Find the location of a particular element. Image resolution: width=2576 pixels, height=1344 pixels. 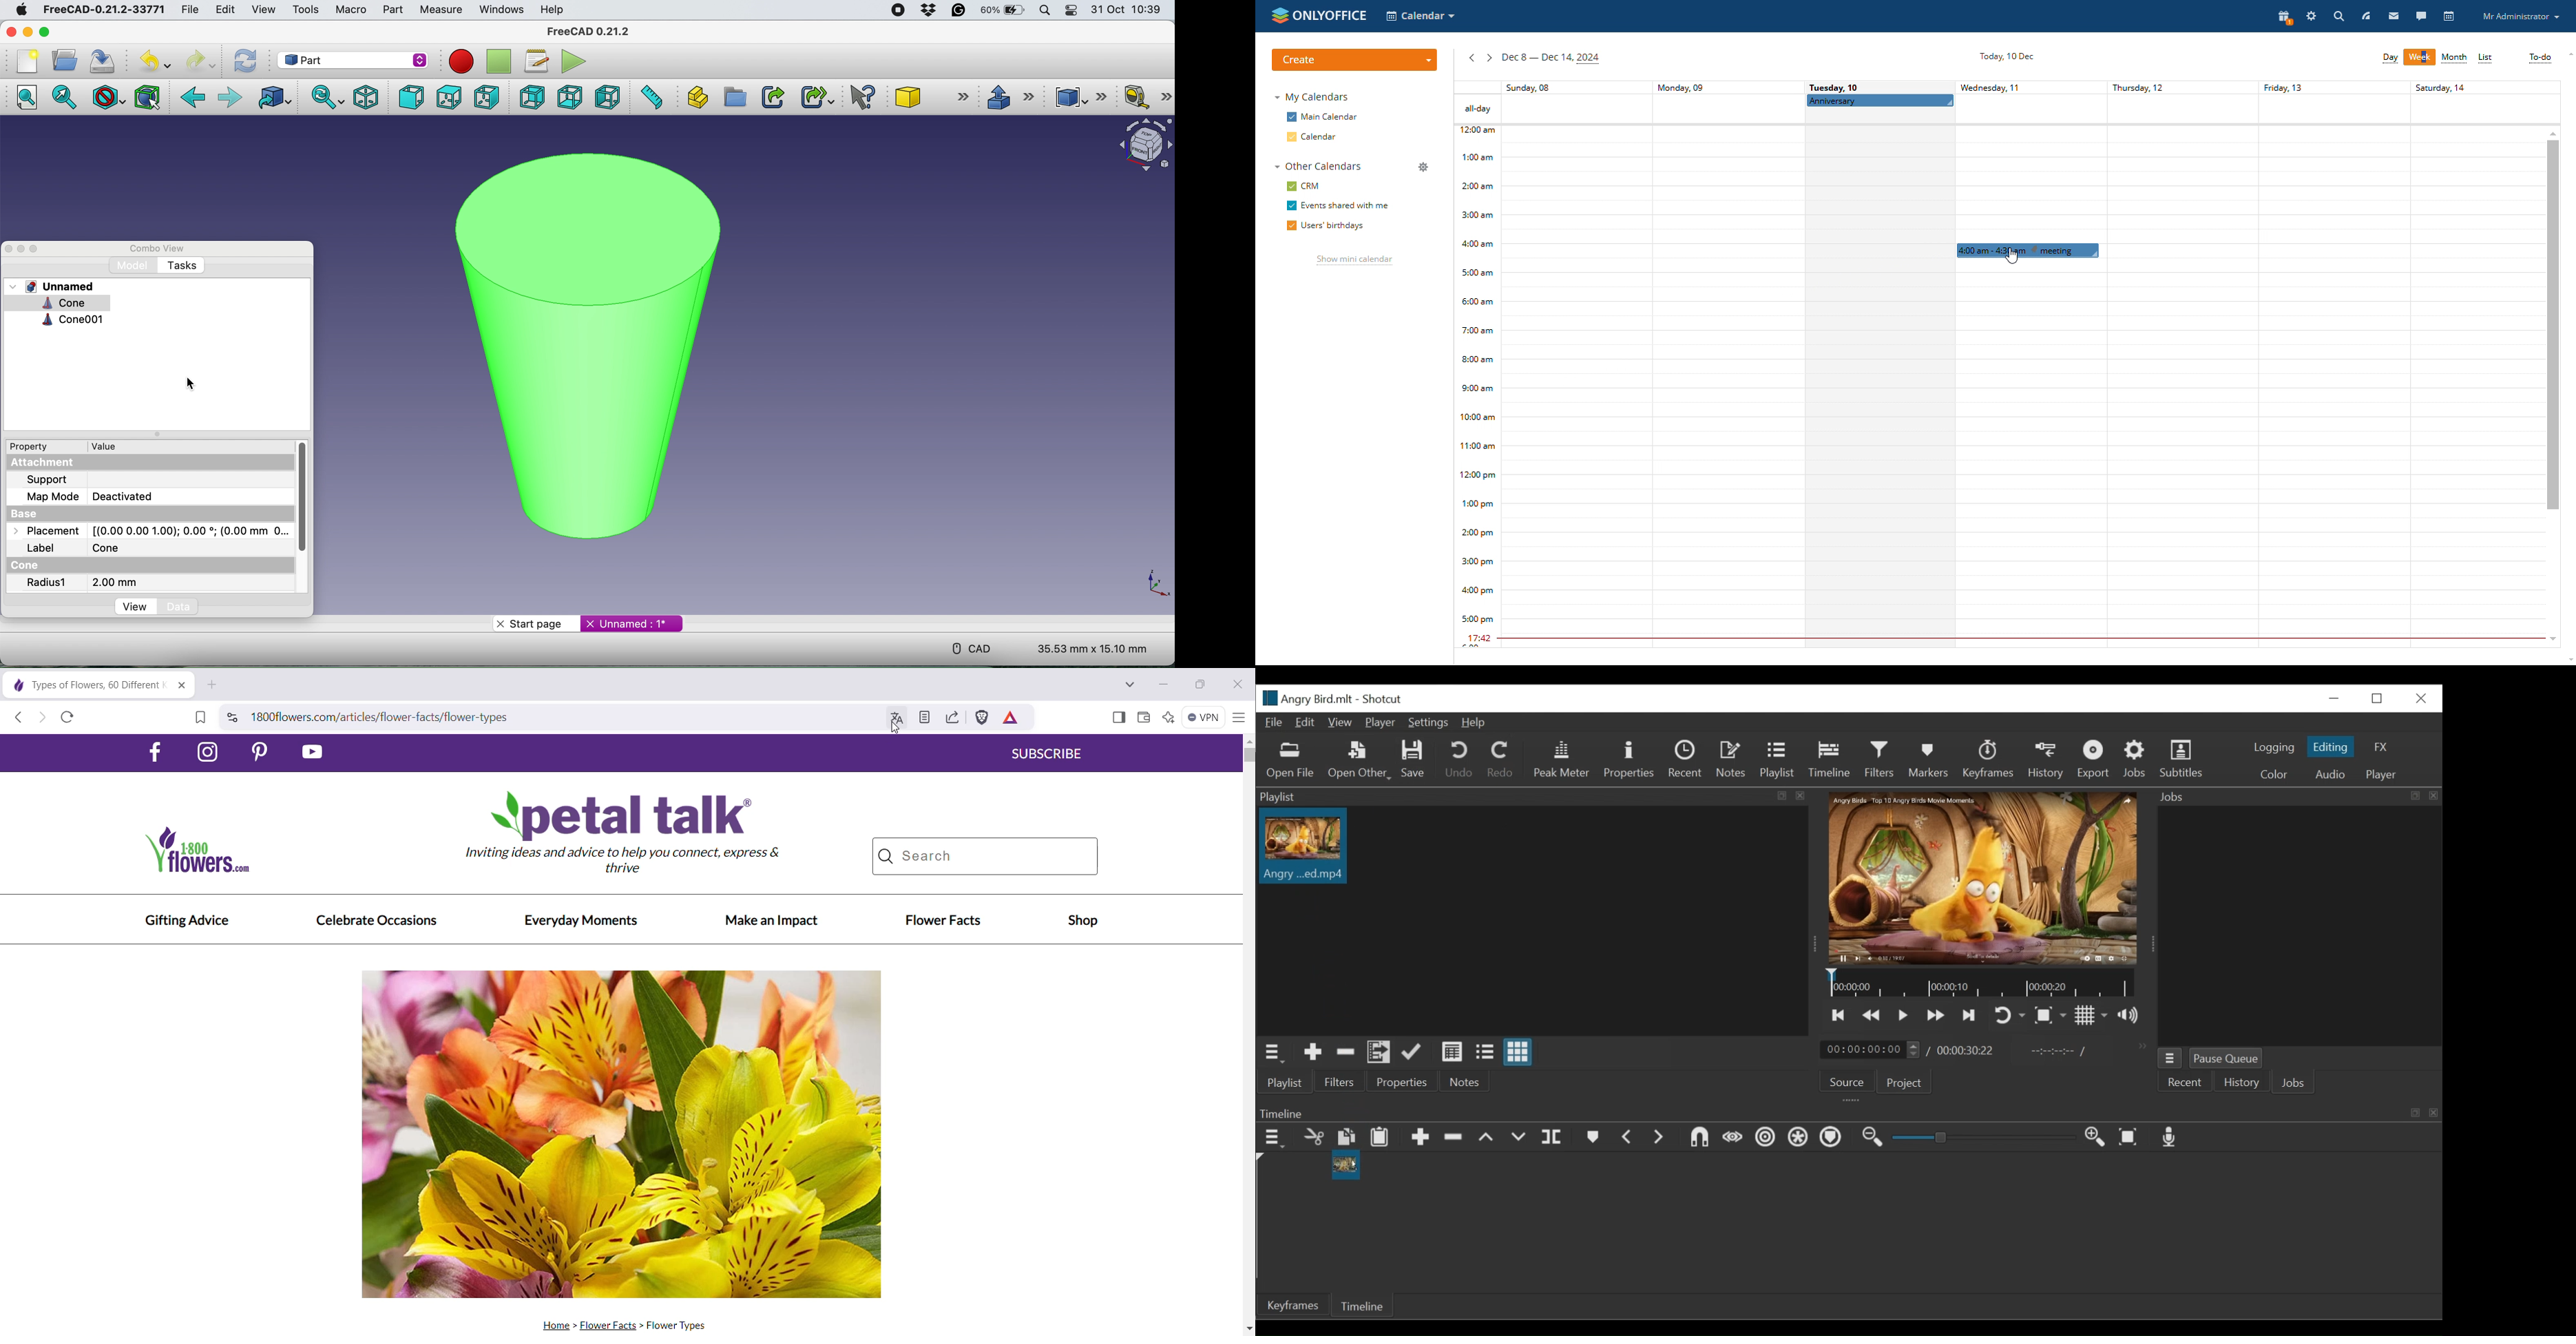

close is located at coordinates (9, 248).